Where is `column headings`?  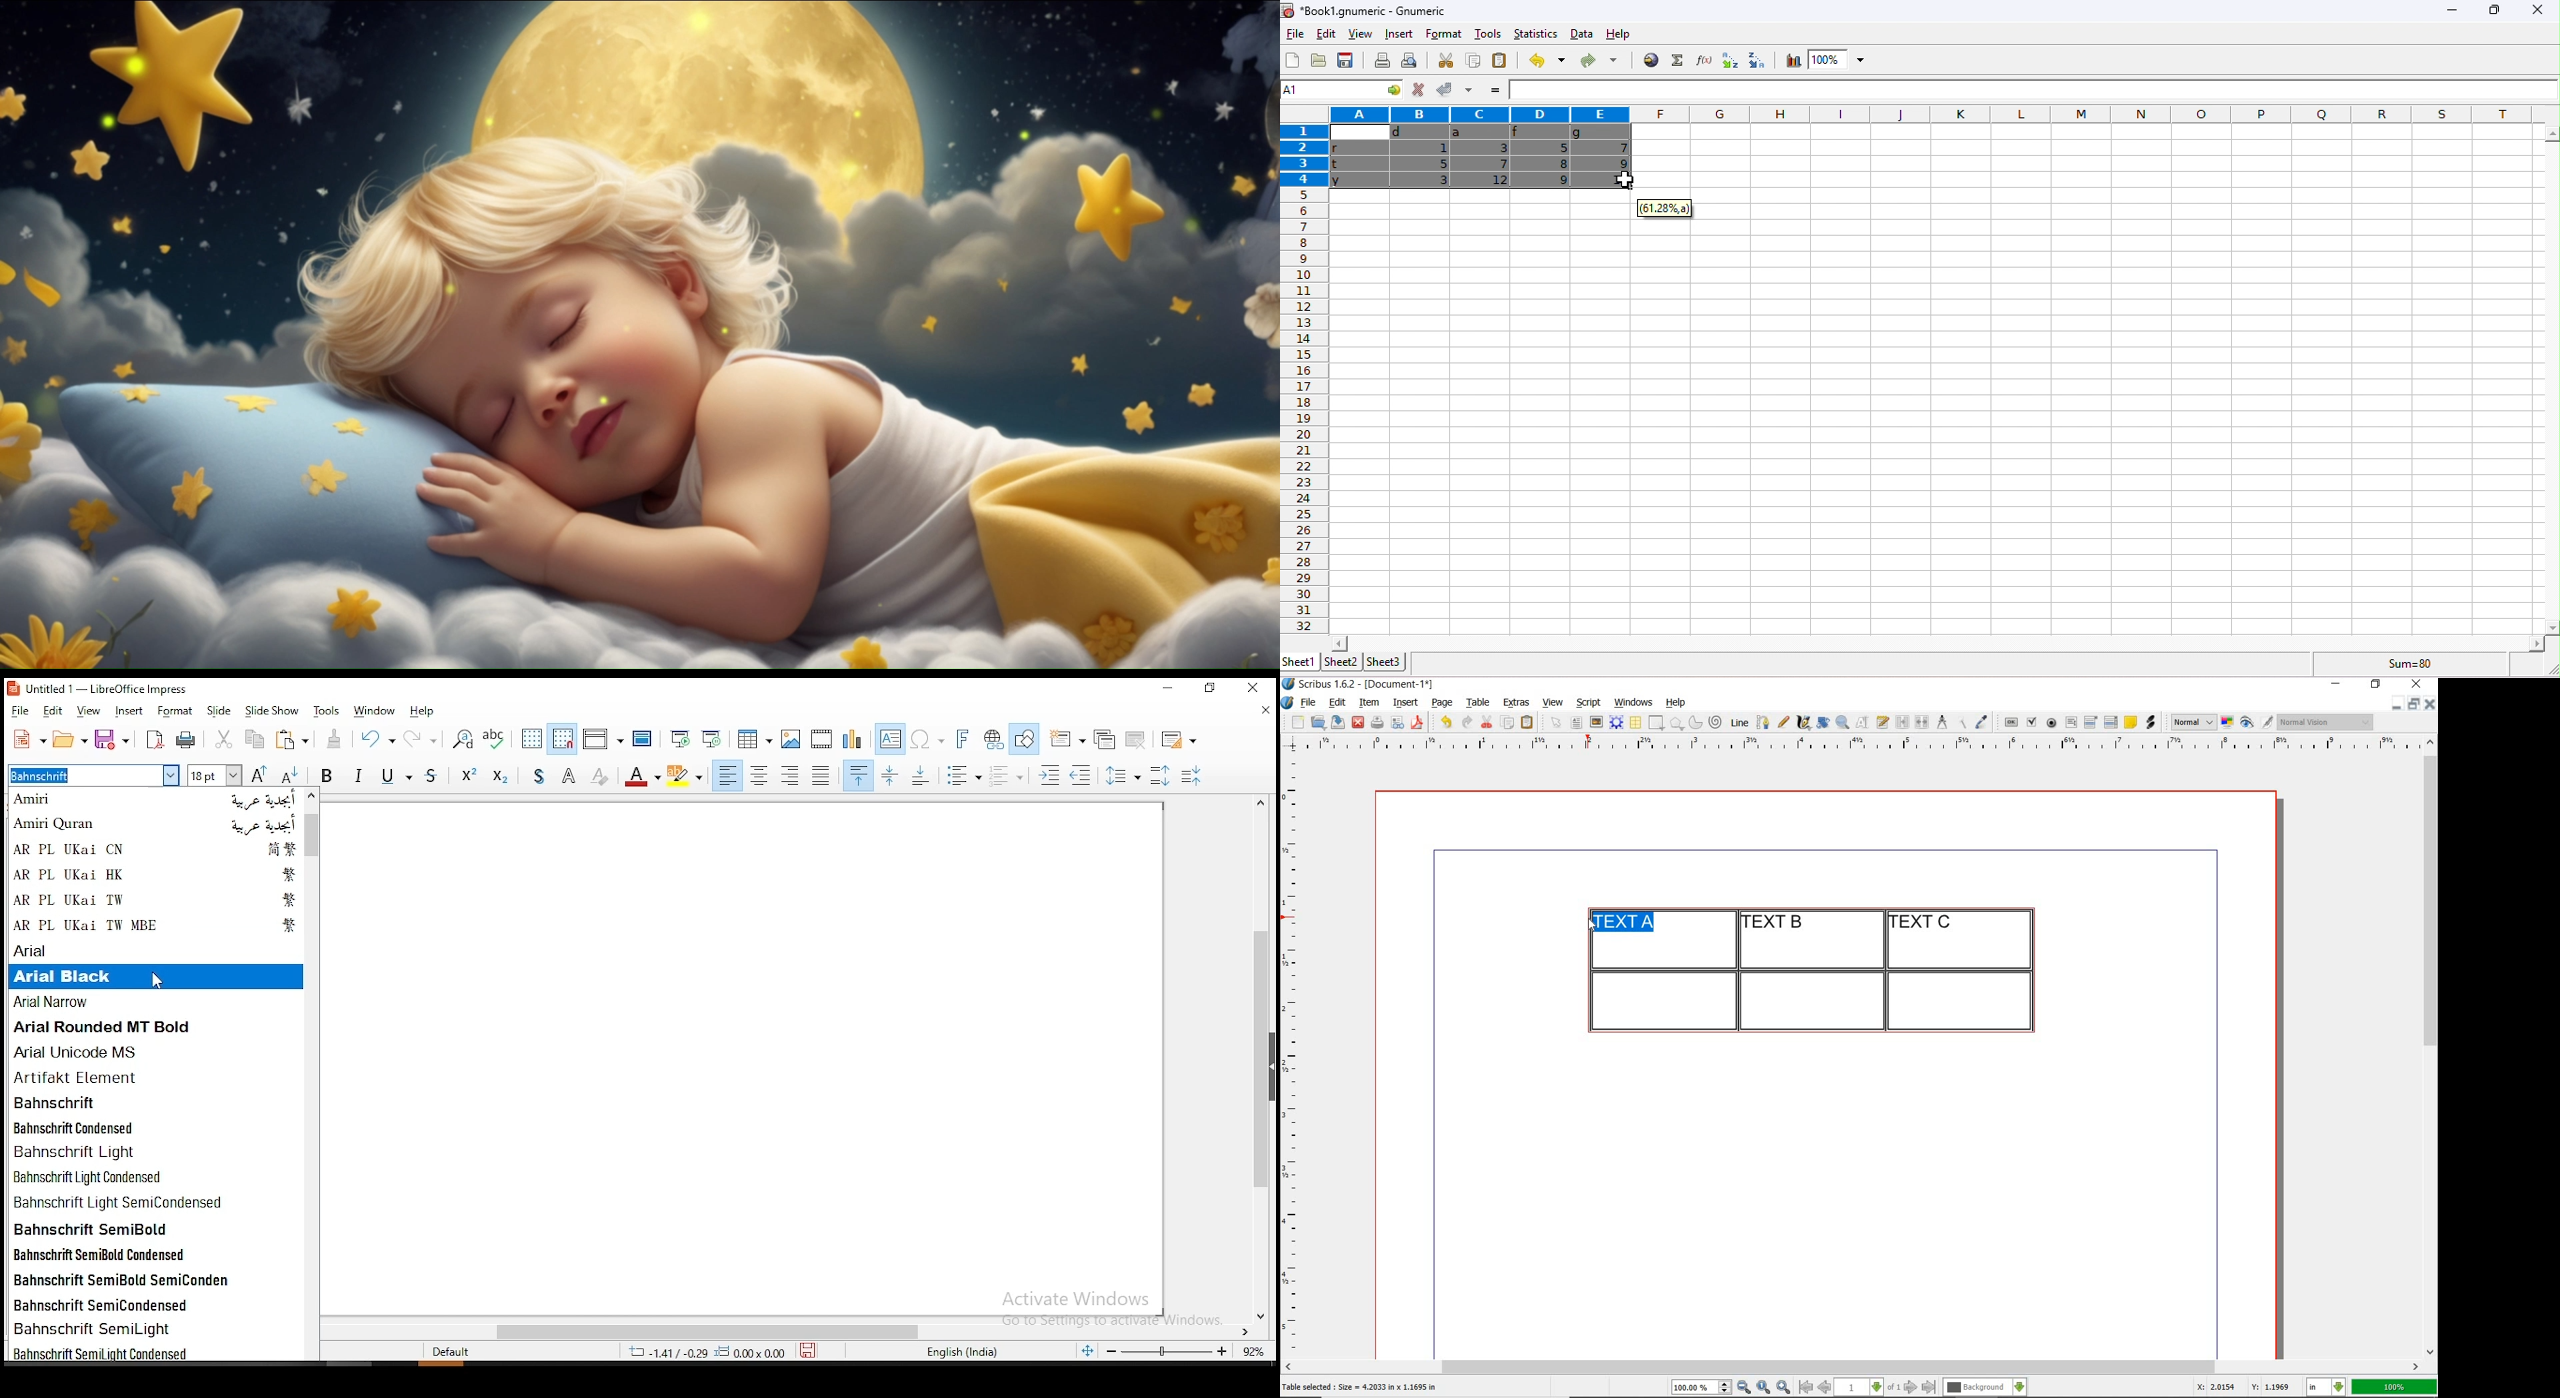
column headings is located at coordinates (1913, 115).